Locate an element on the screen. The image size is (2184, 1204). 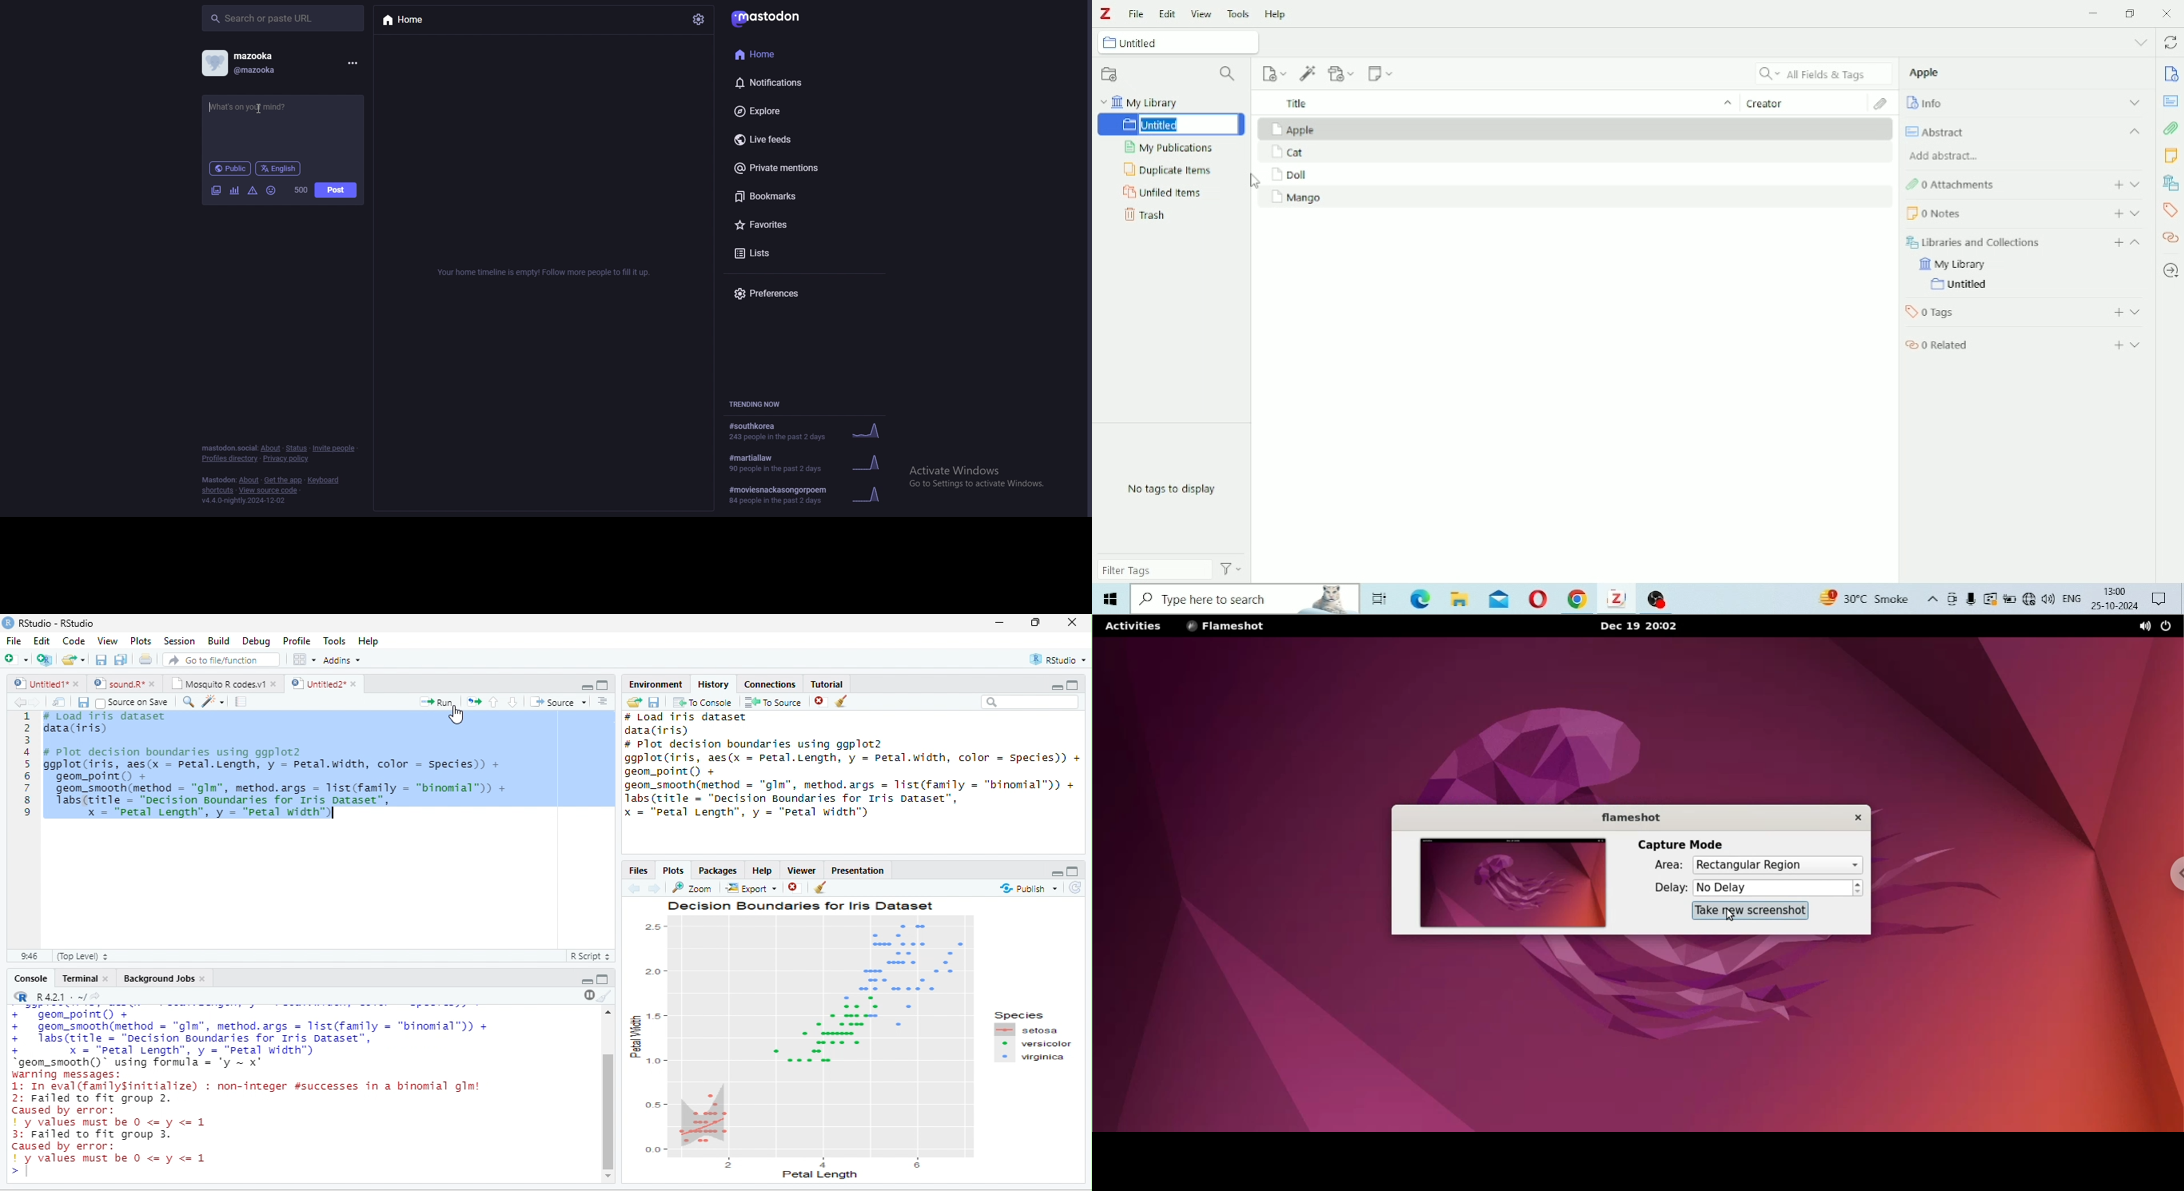
Addins is located at coordinates (342, 660).